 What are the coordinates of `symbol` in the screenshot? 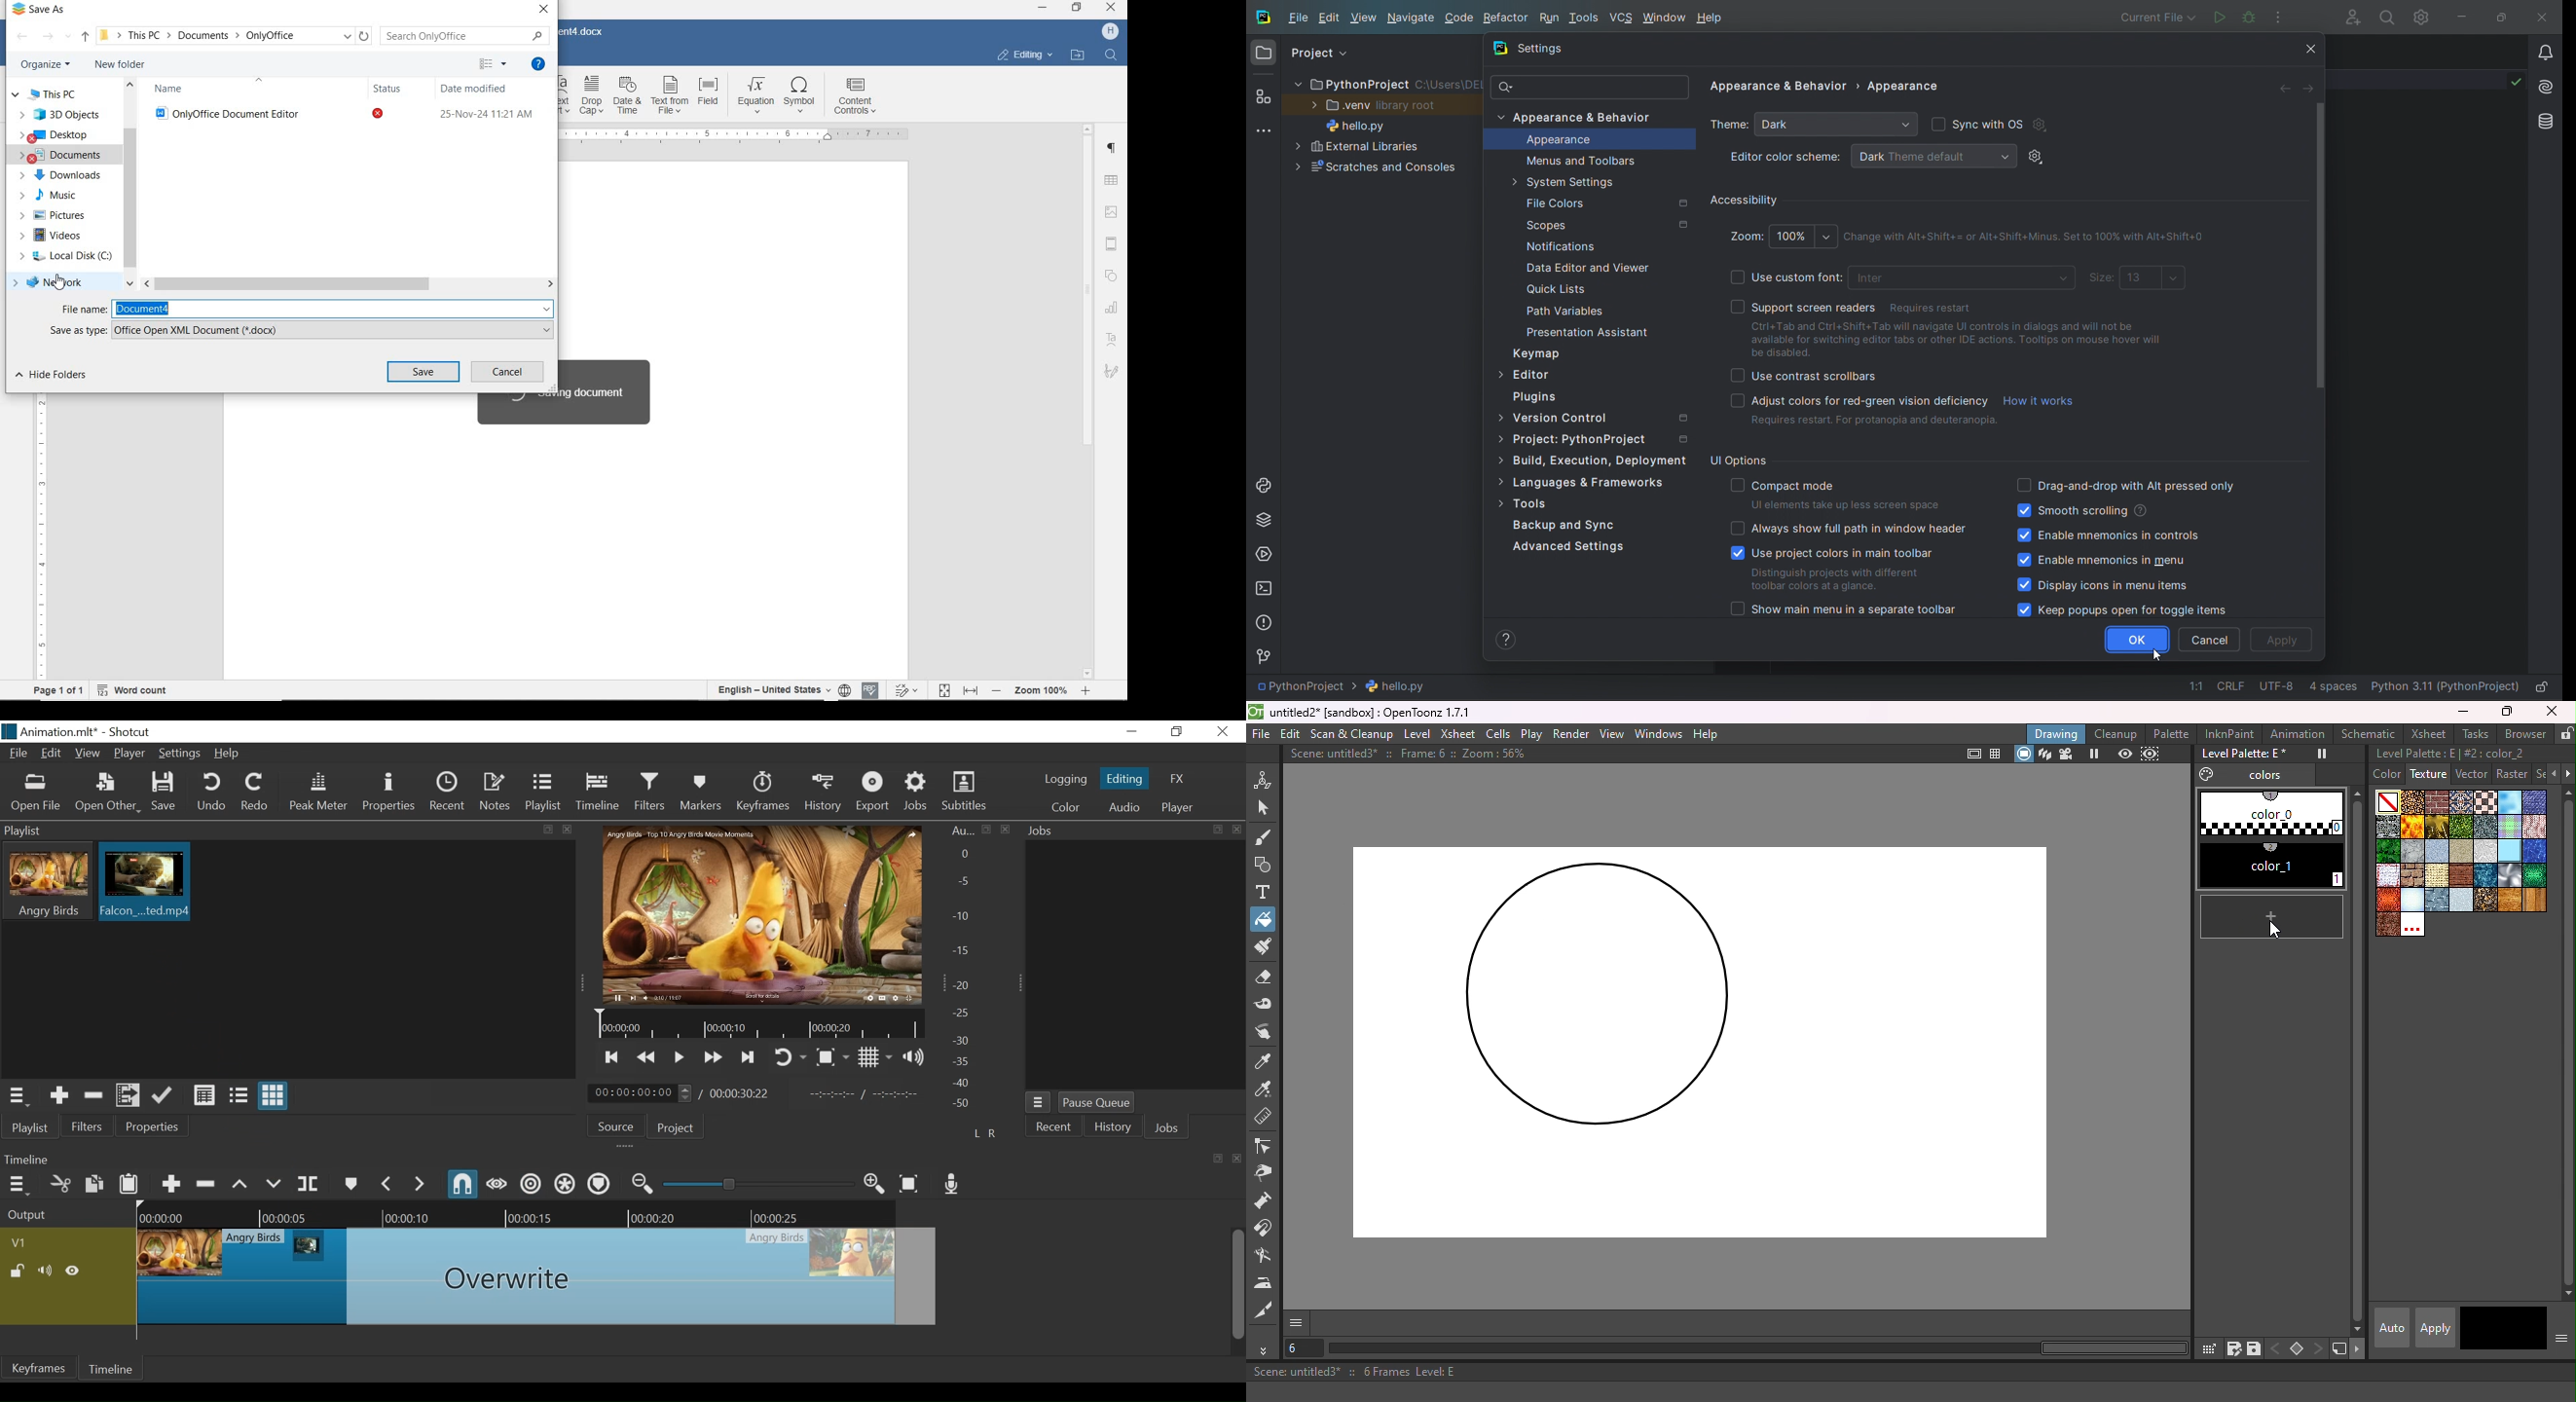 It's located at (802, 95).